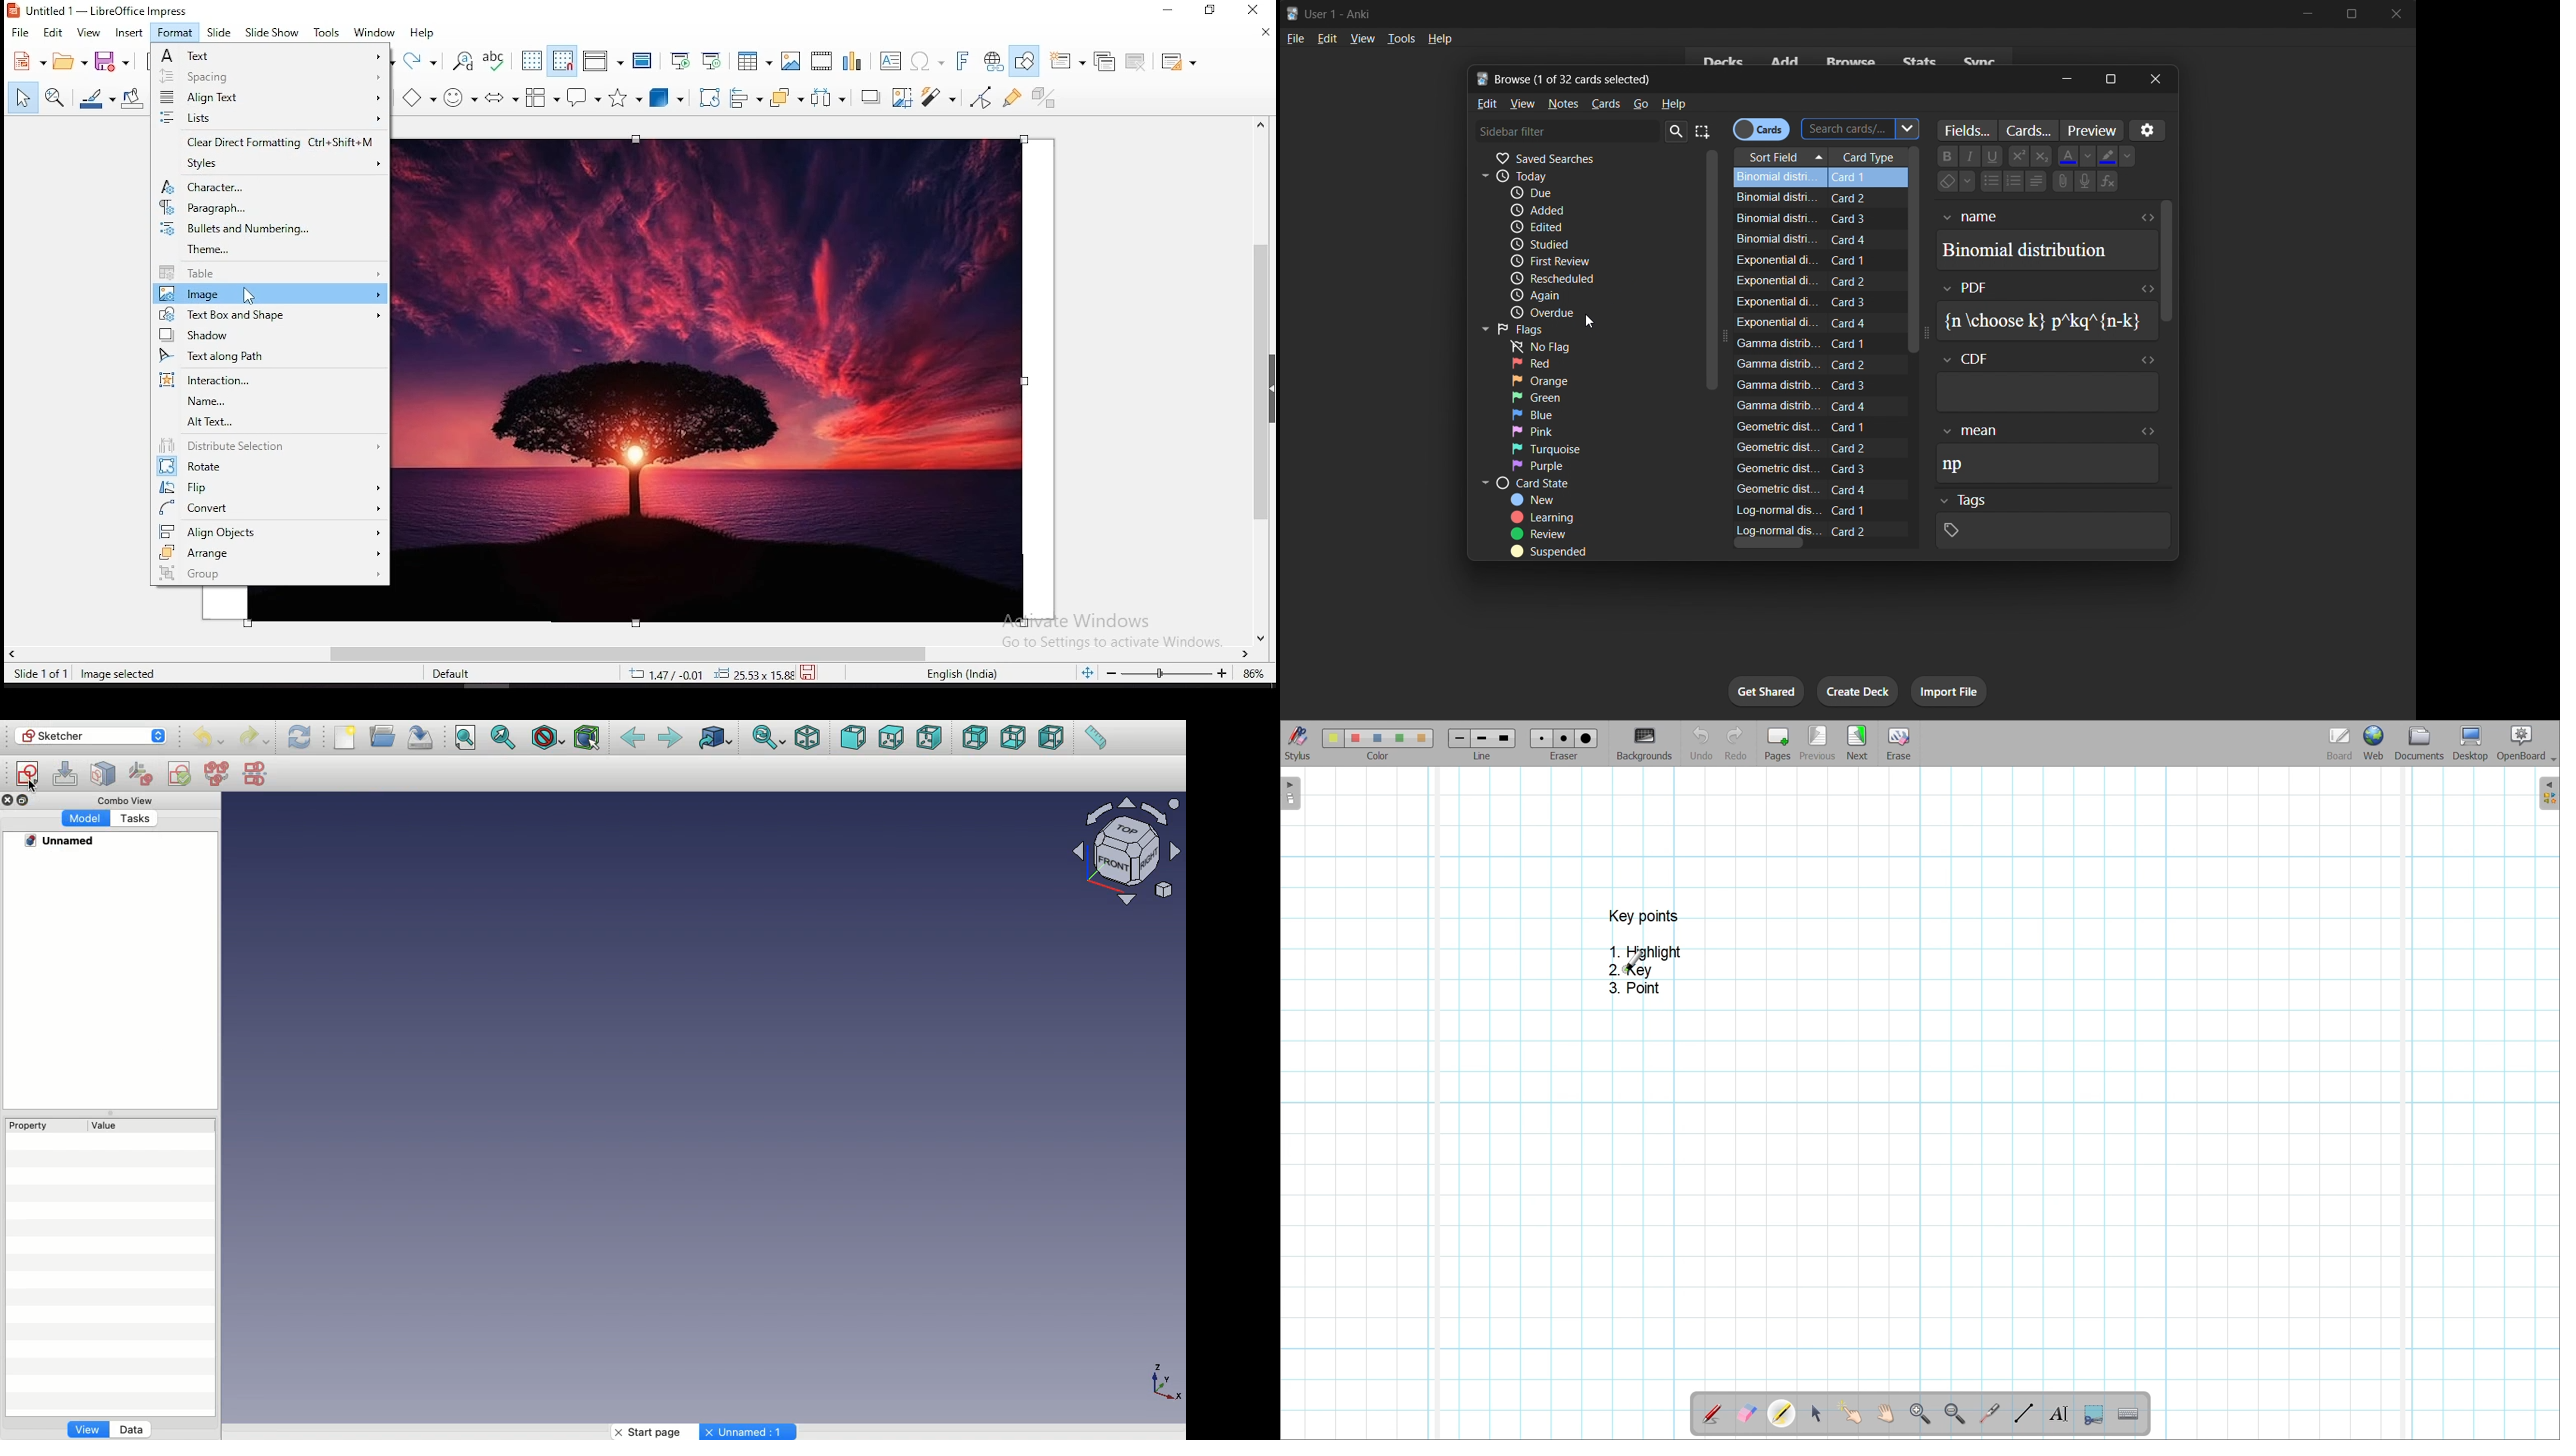  I want to click on rotate, so click(707, 99).